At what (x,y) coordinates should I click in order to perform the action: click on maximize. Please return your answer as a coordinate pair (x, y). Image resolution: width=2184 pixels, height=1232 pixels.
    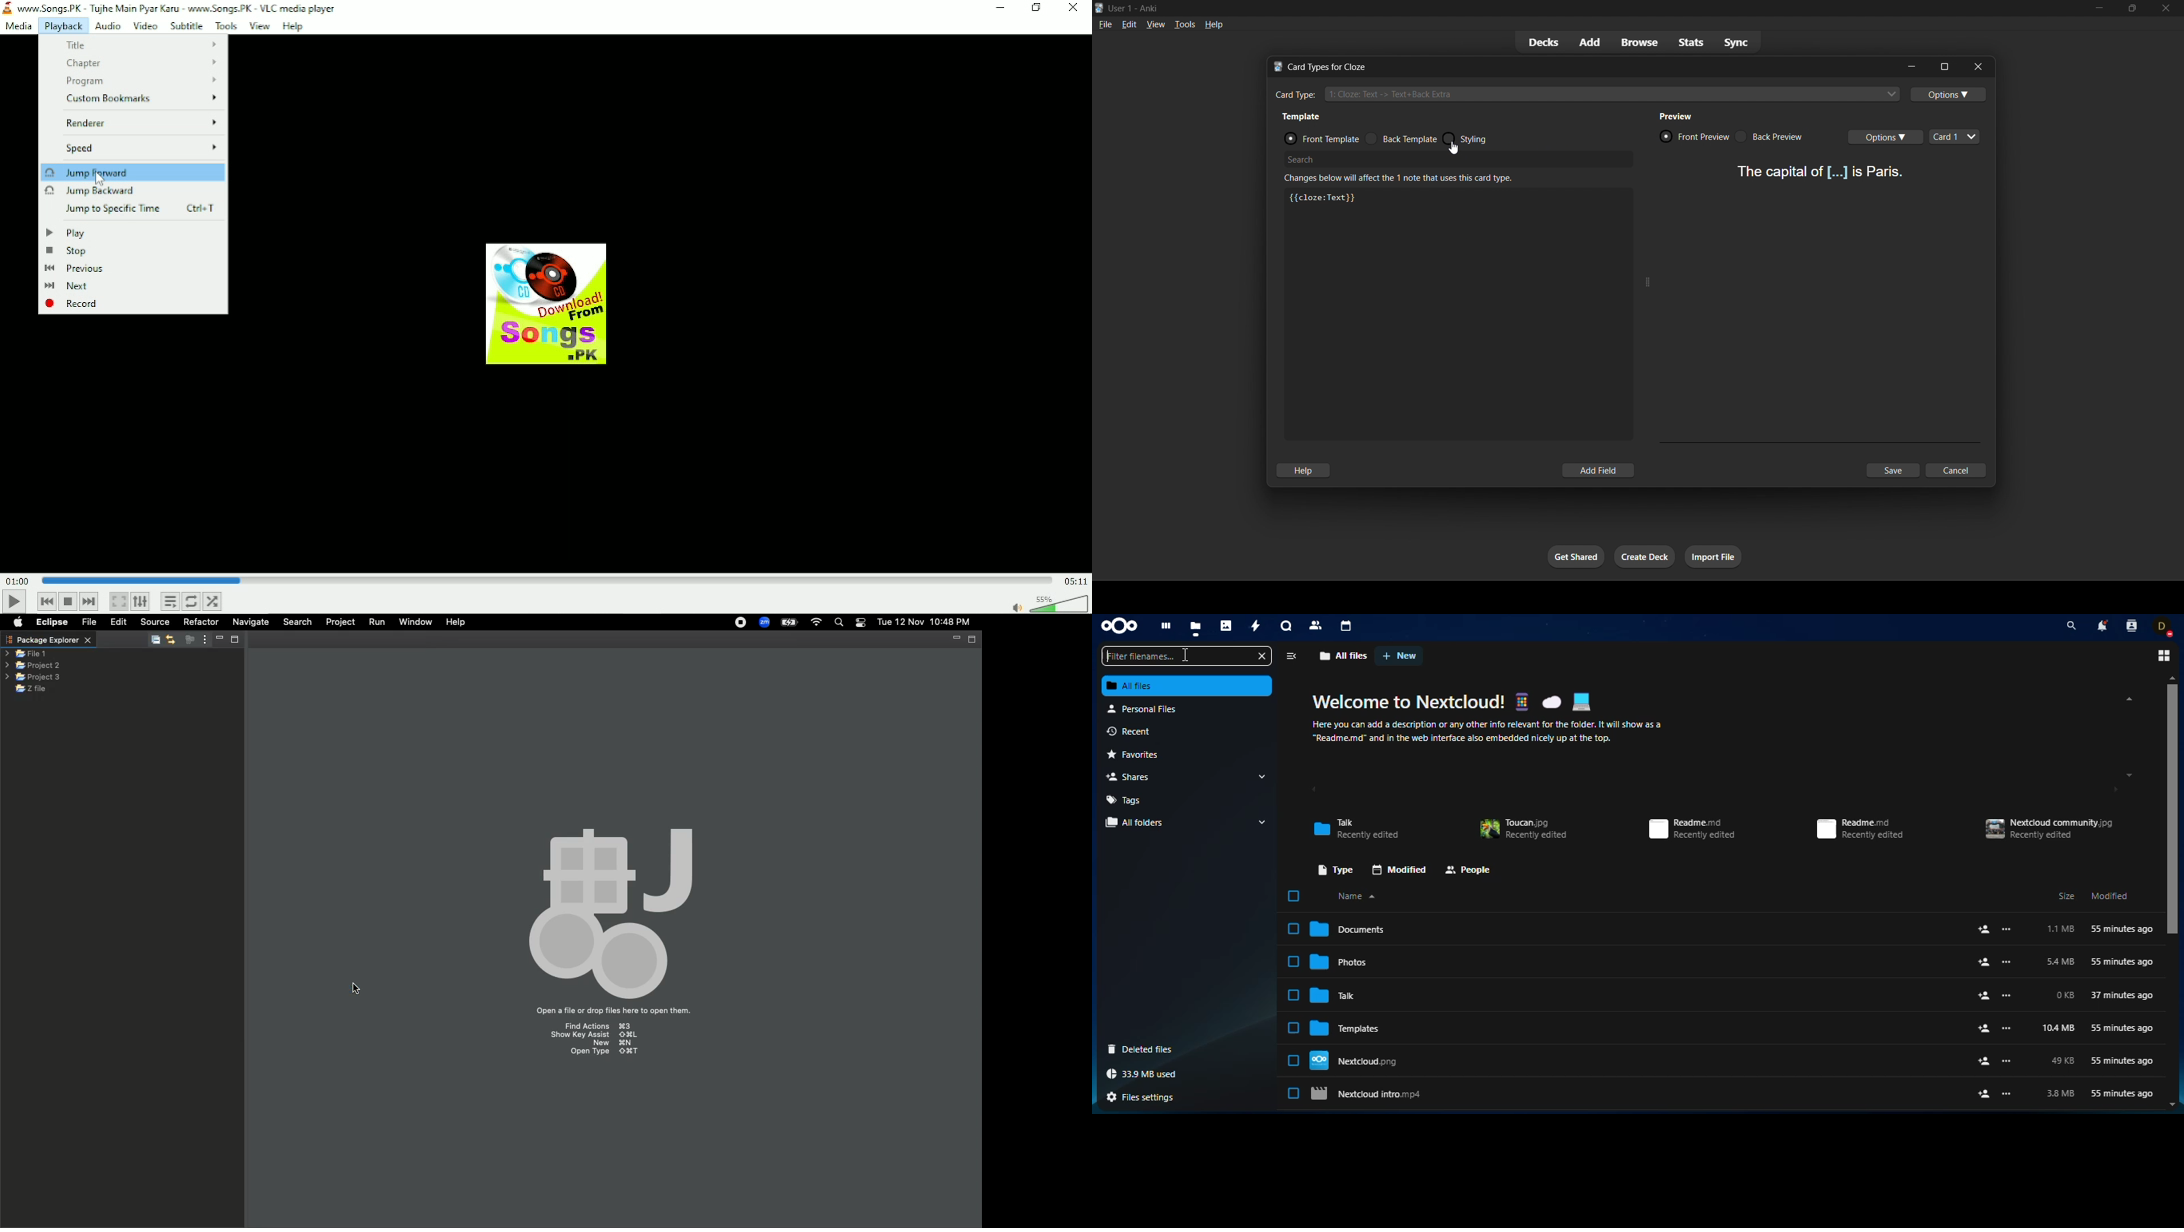
    Looking at the image, I should click on (2132, 9).